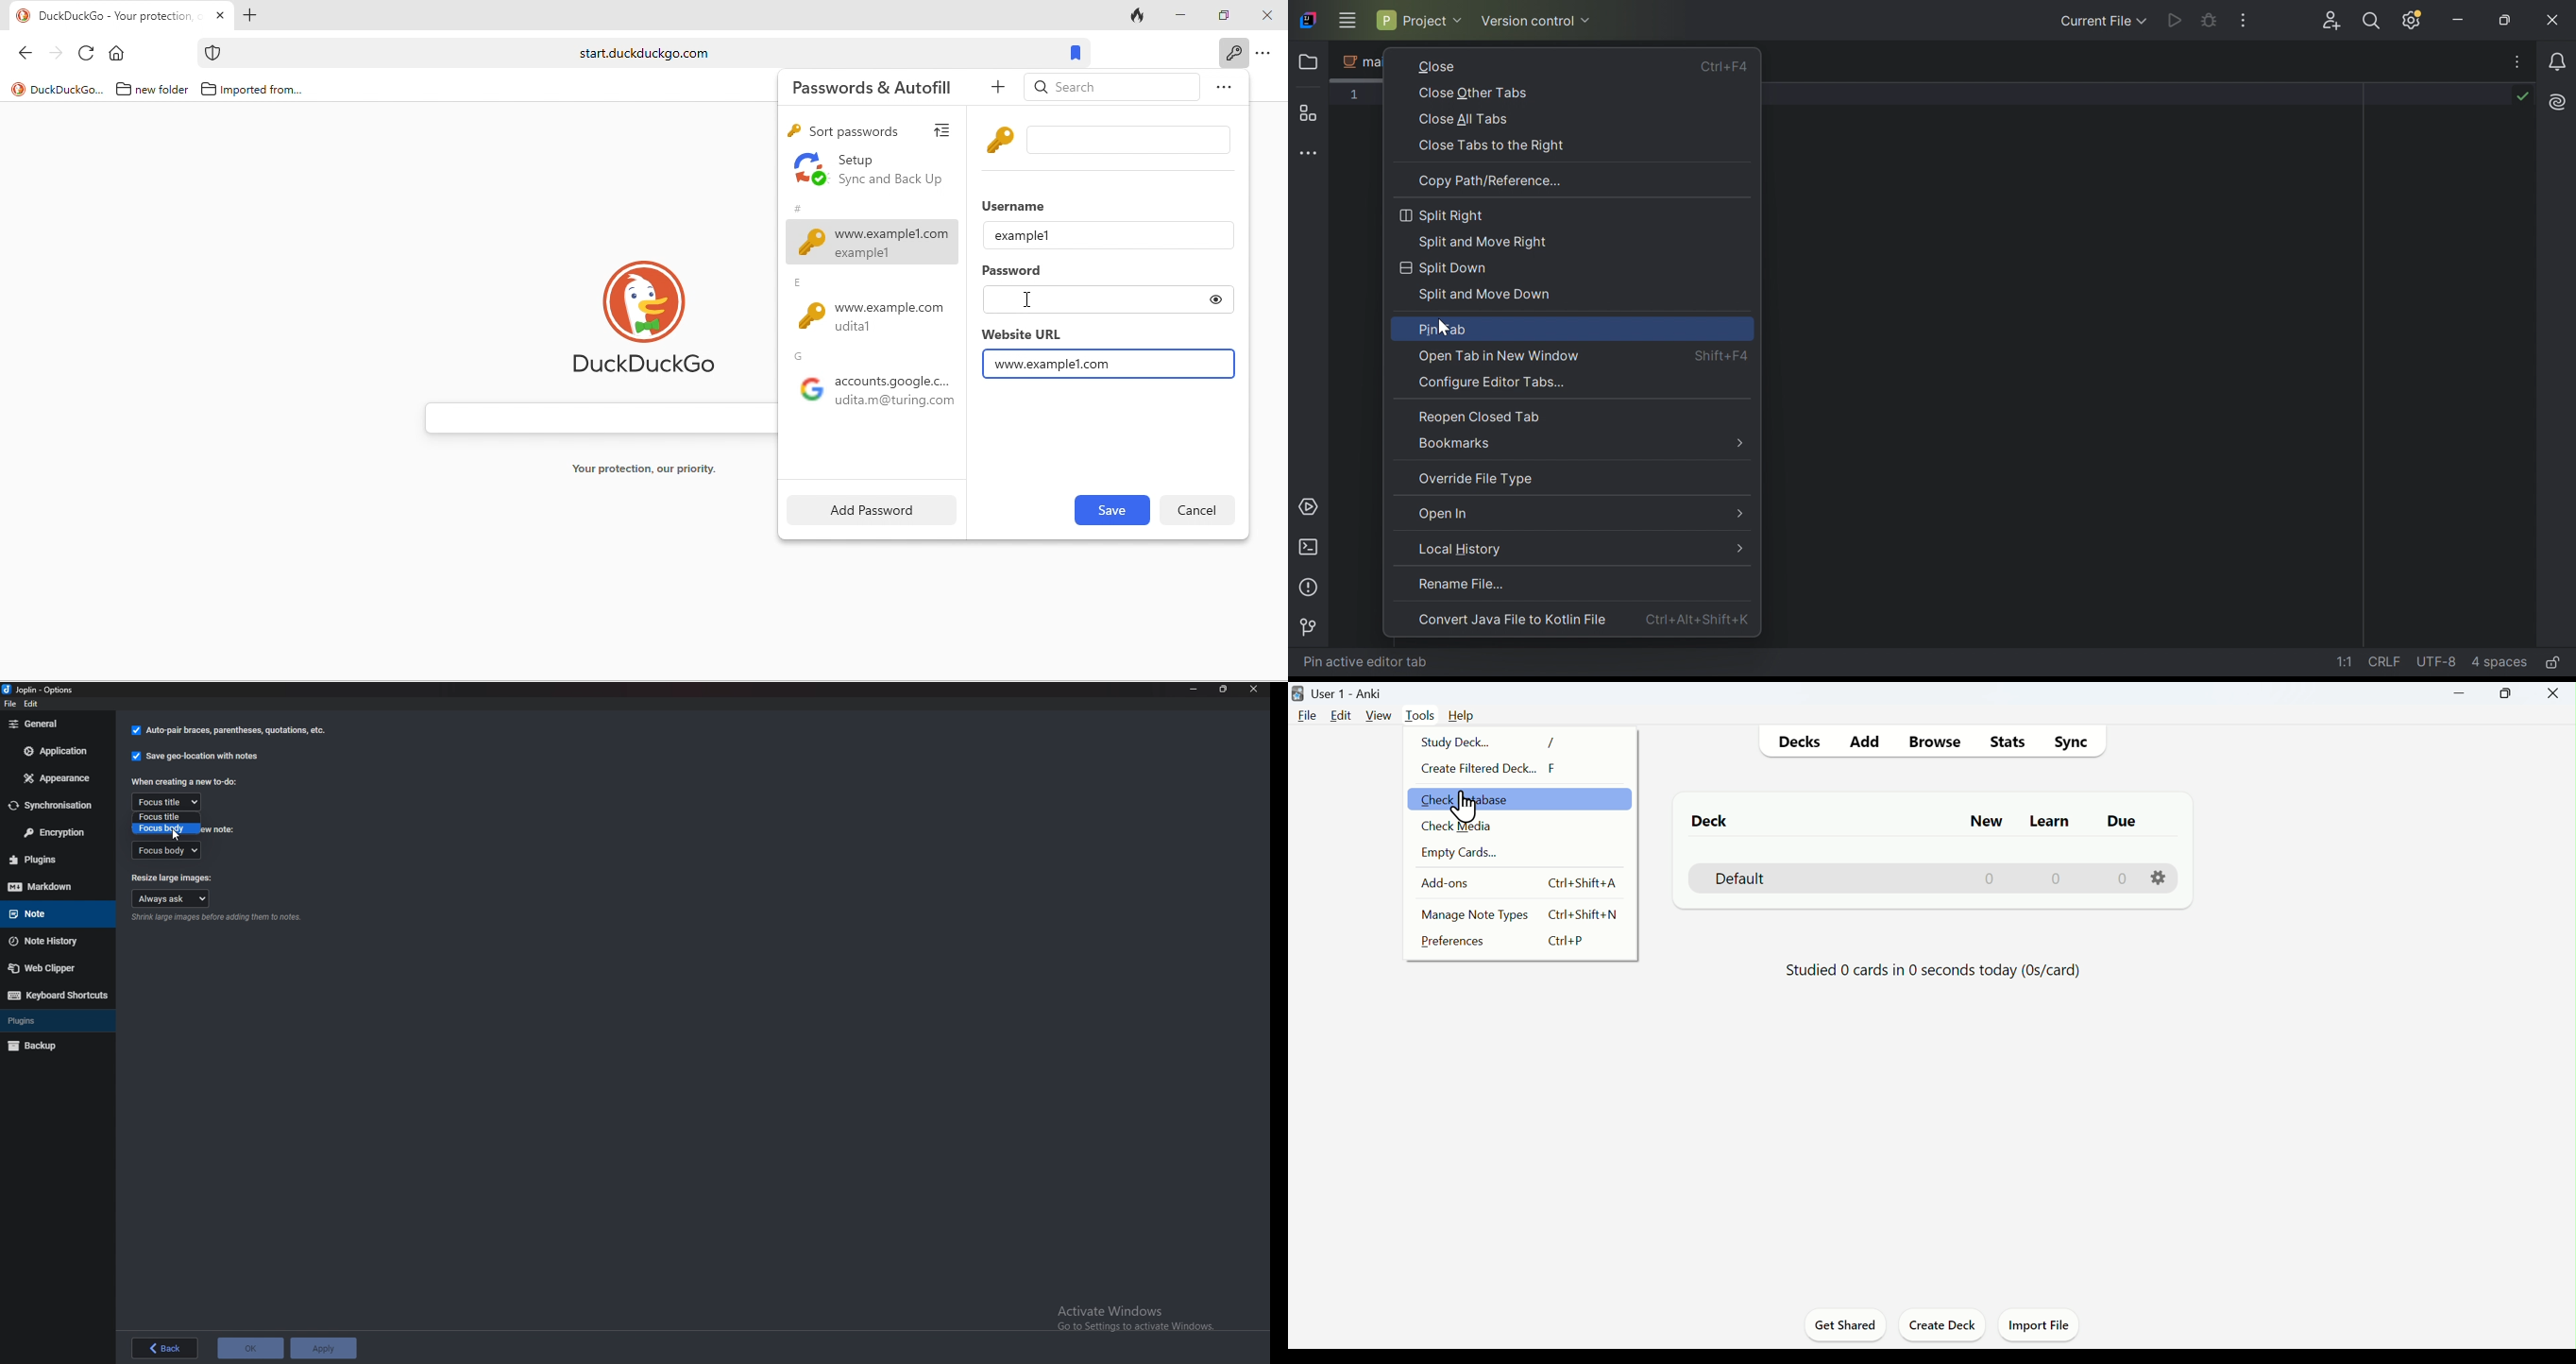 Image resolution: width=2576 pixels, height=1372 pixels. I want to click on Sync, so click(2077, 738).